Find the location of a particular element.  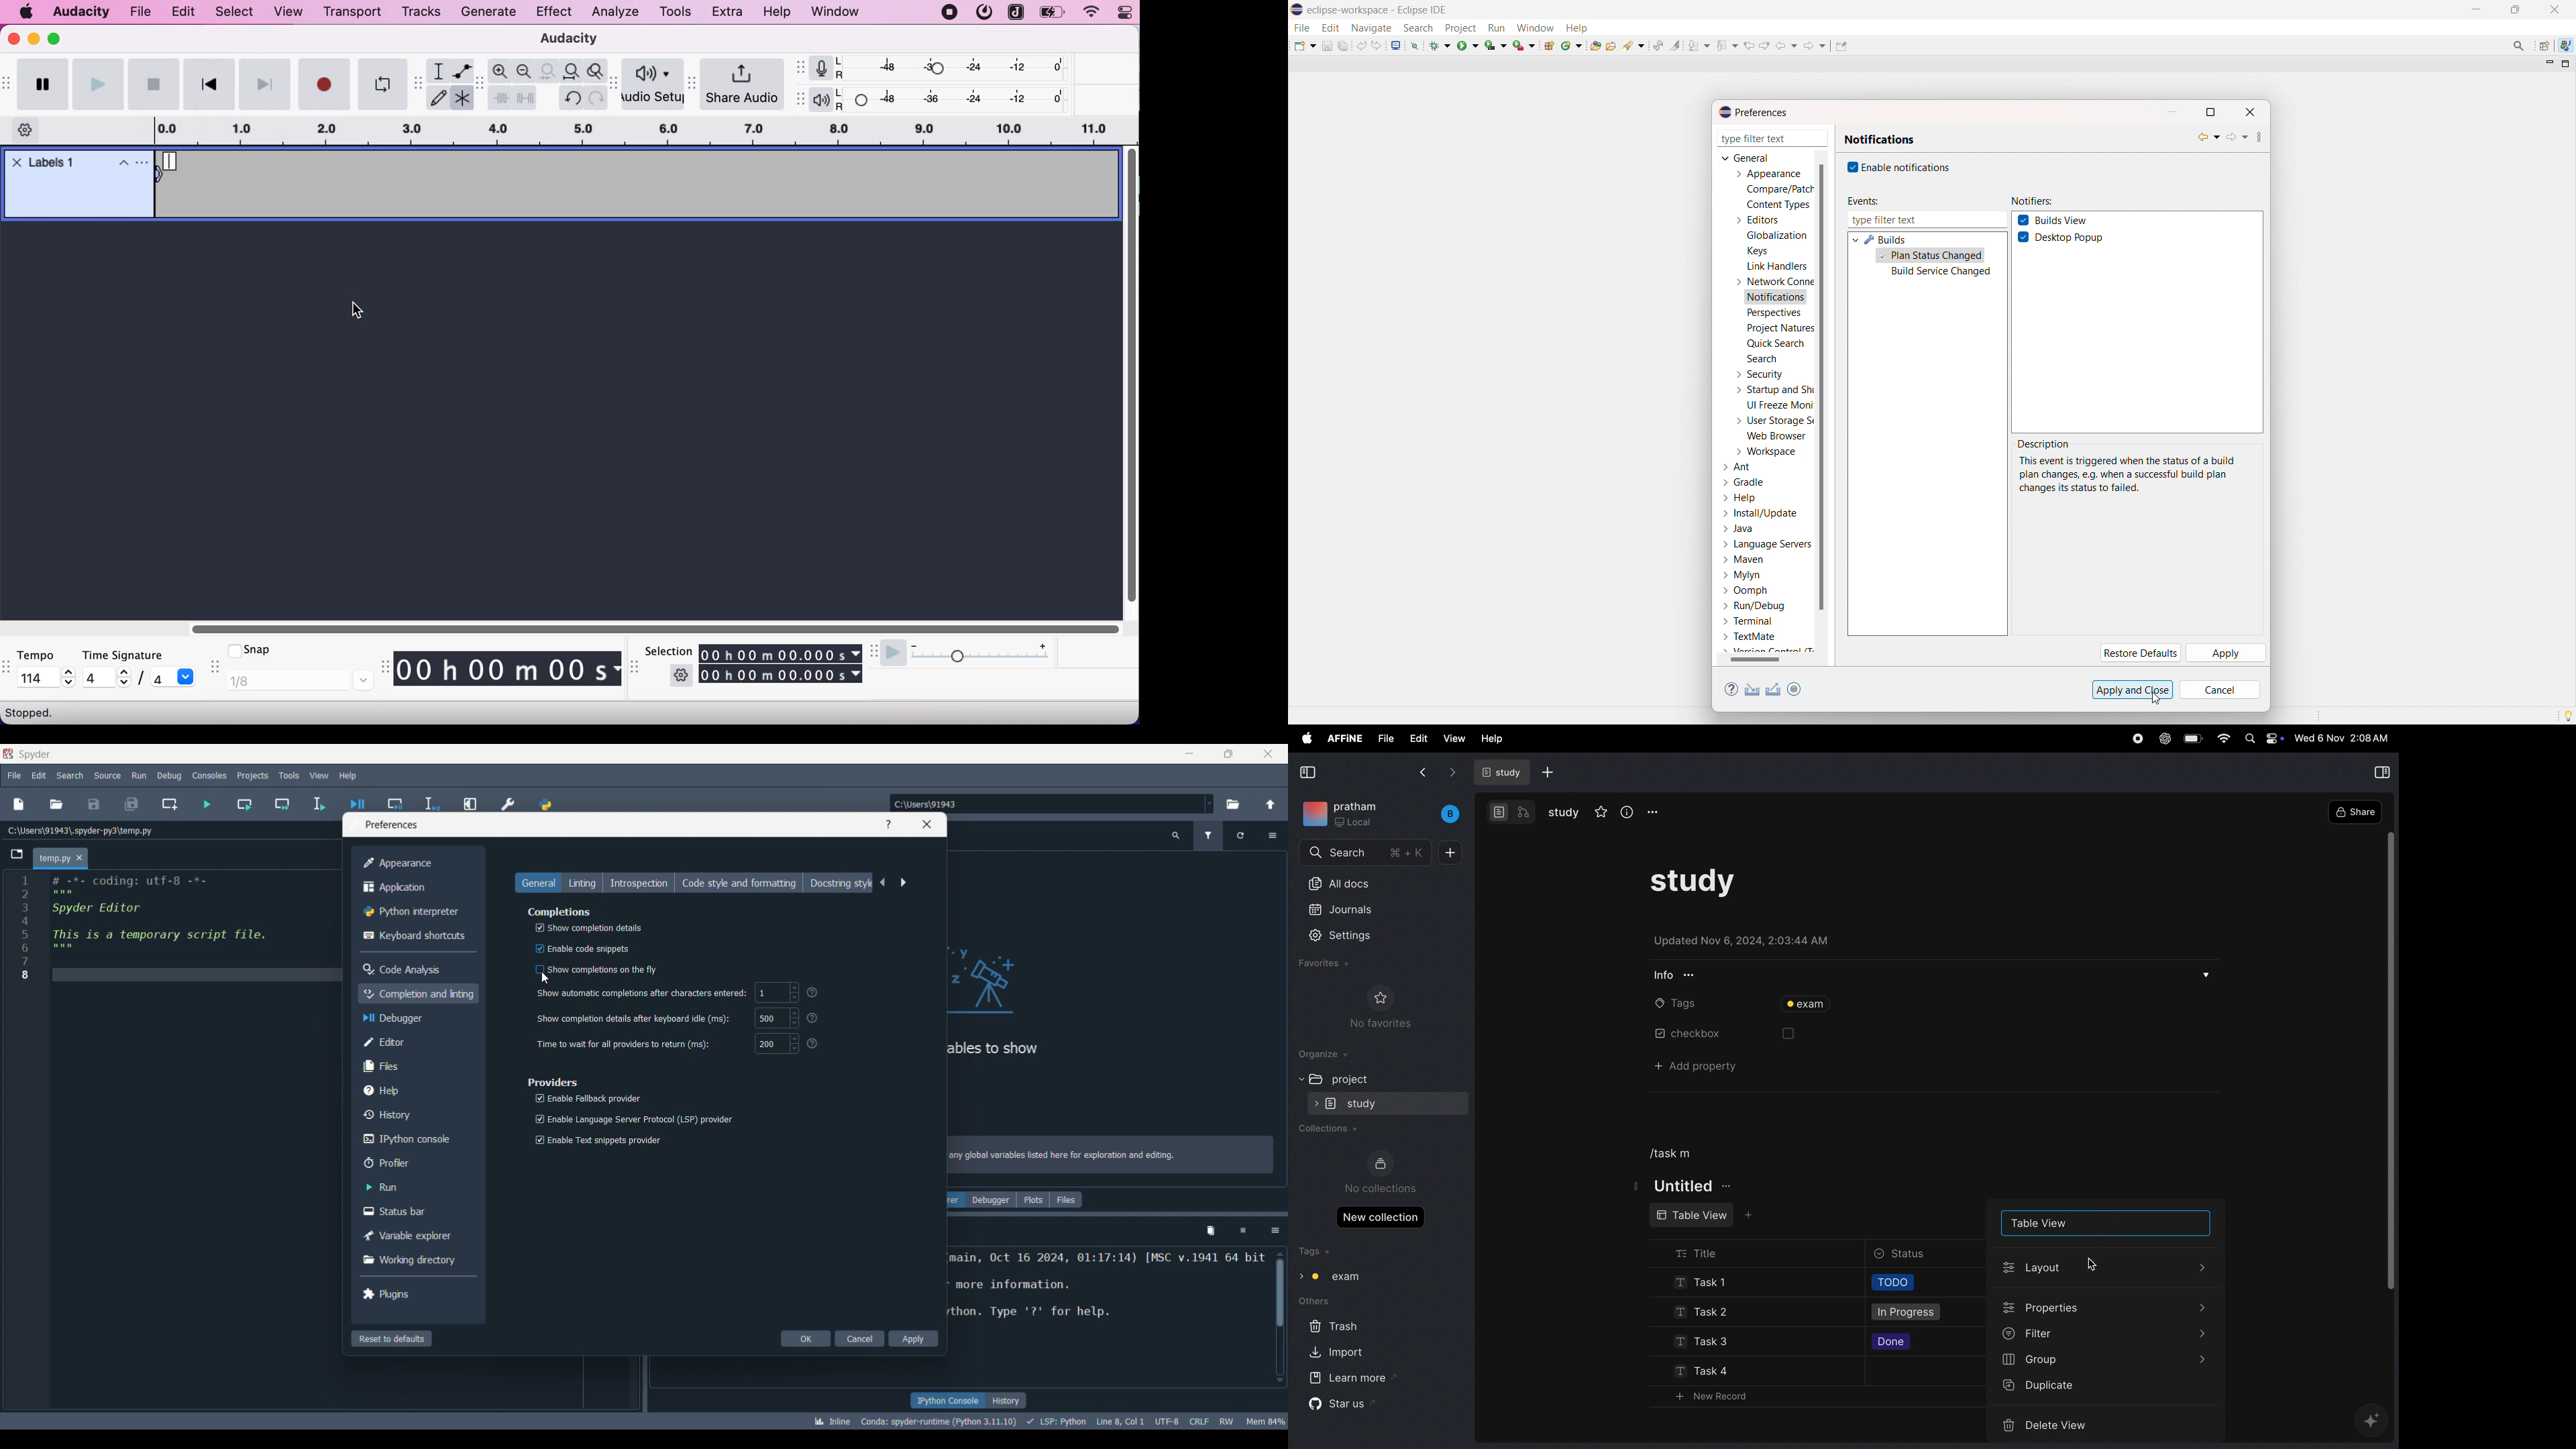

Software logo is located at coordinates (8, 754).